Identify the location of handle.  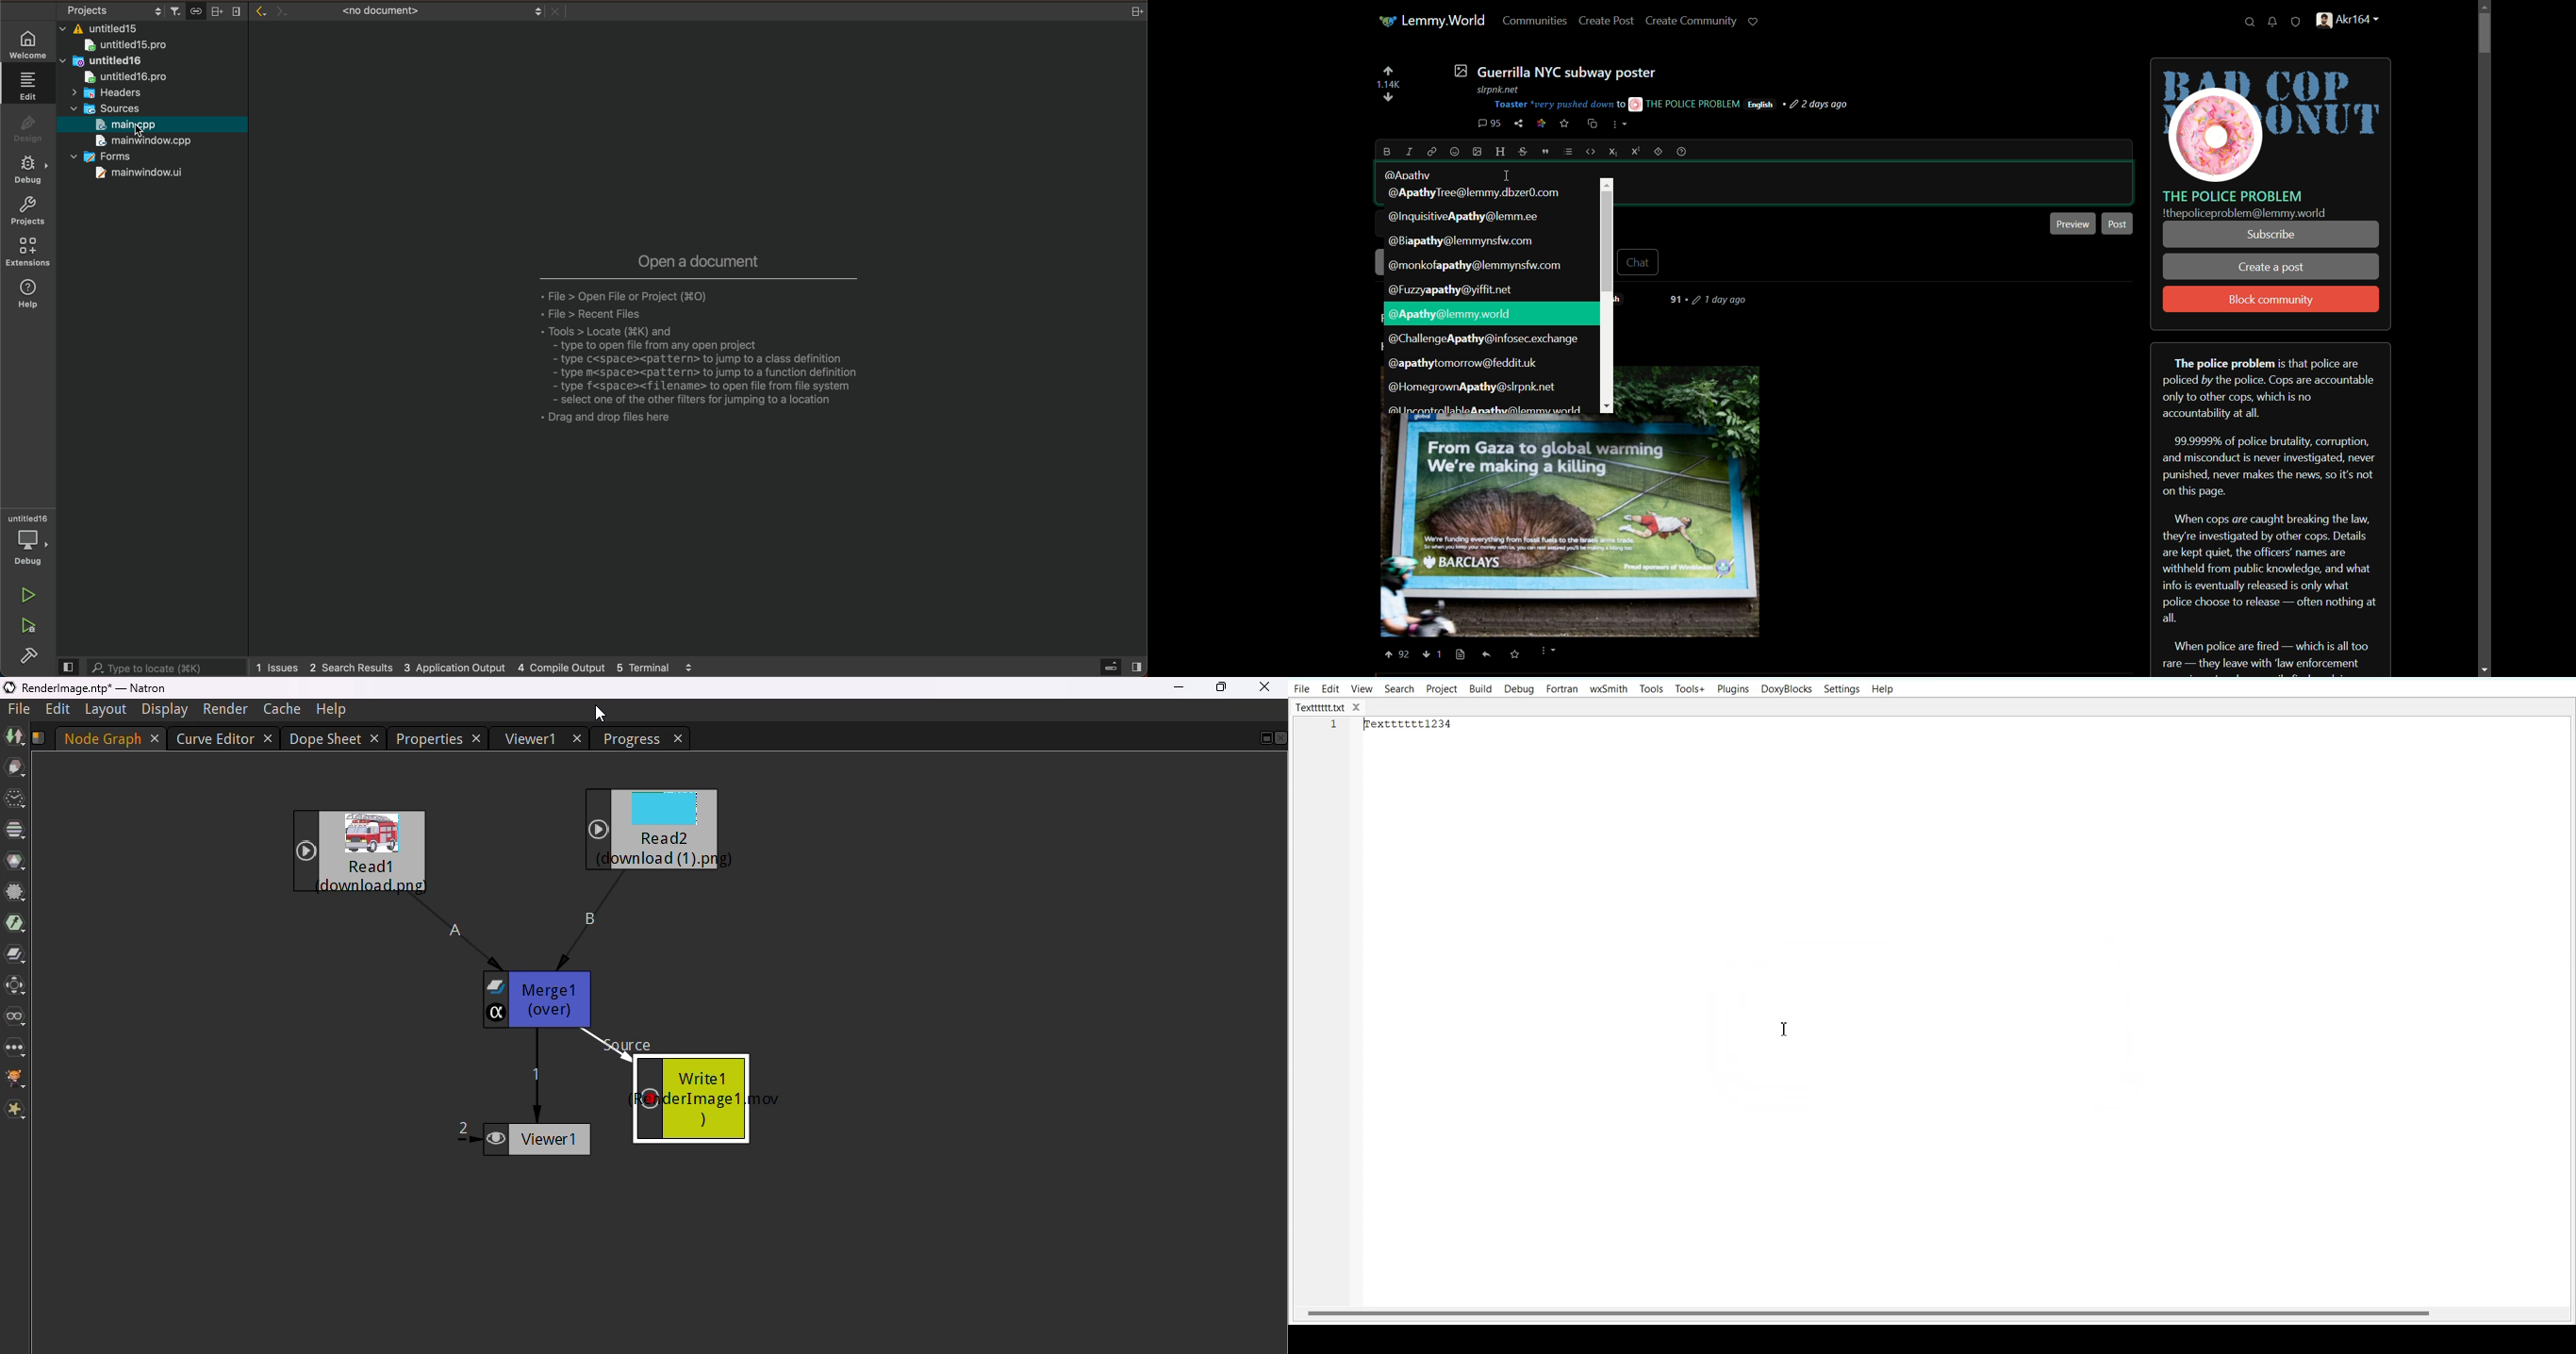
(2355, 22).